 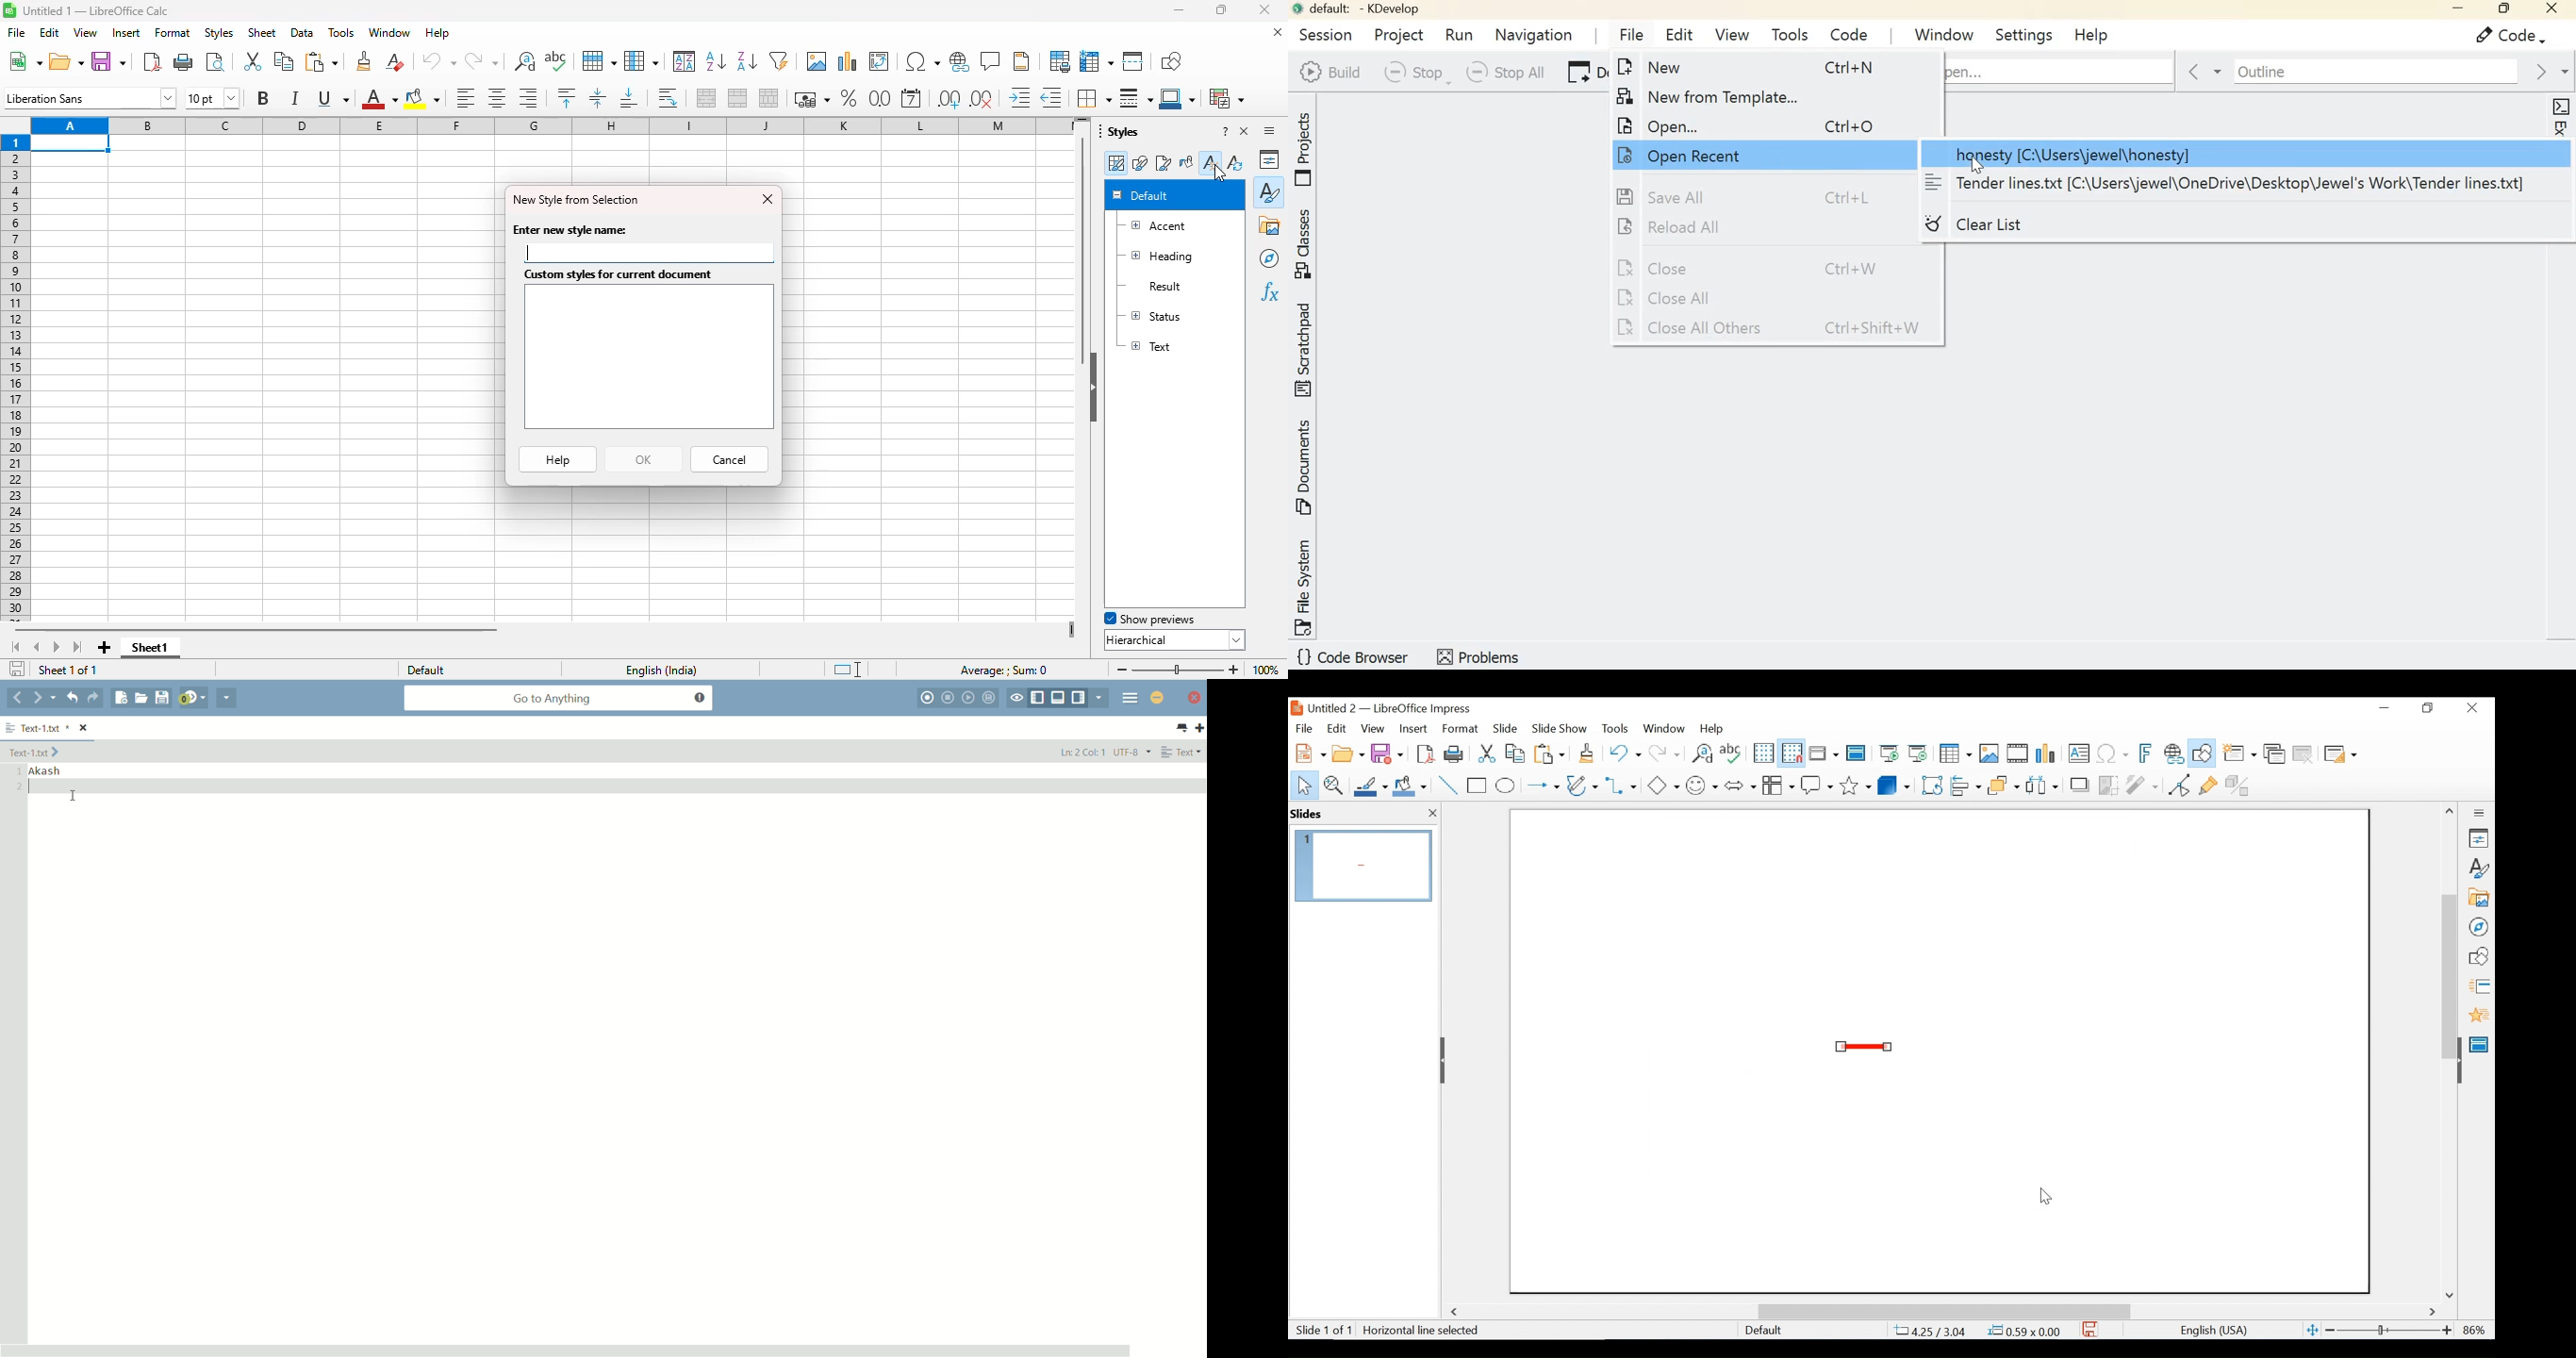 What do you see at coordinates (108, 61) in the screenshot?
I see `save` at bounding box center [108, 61].